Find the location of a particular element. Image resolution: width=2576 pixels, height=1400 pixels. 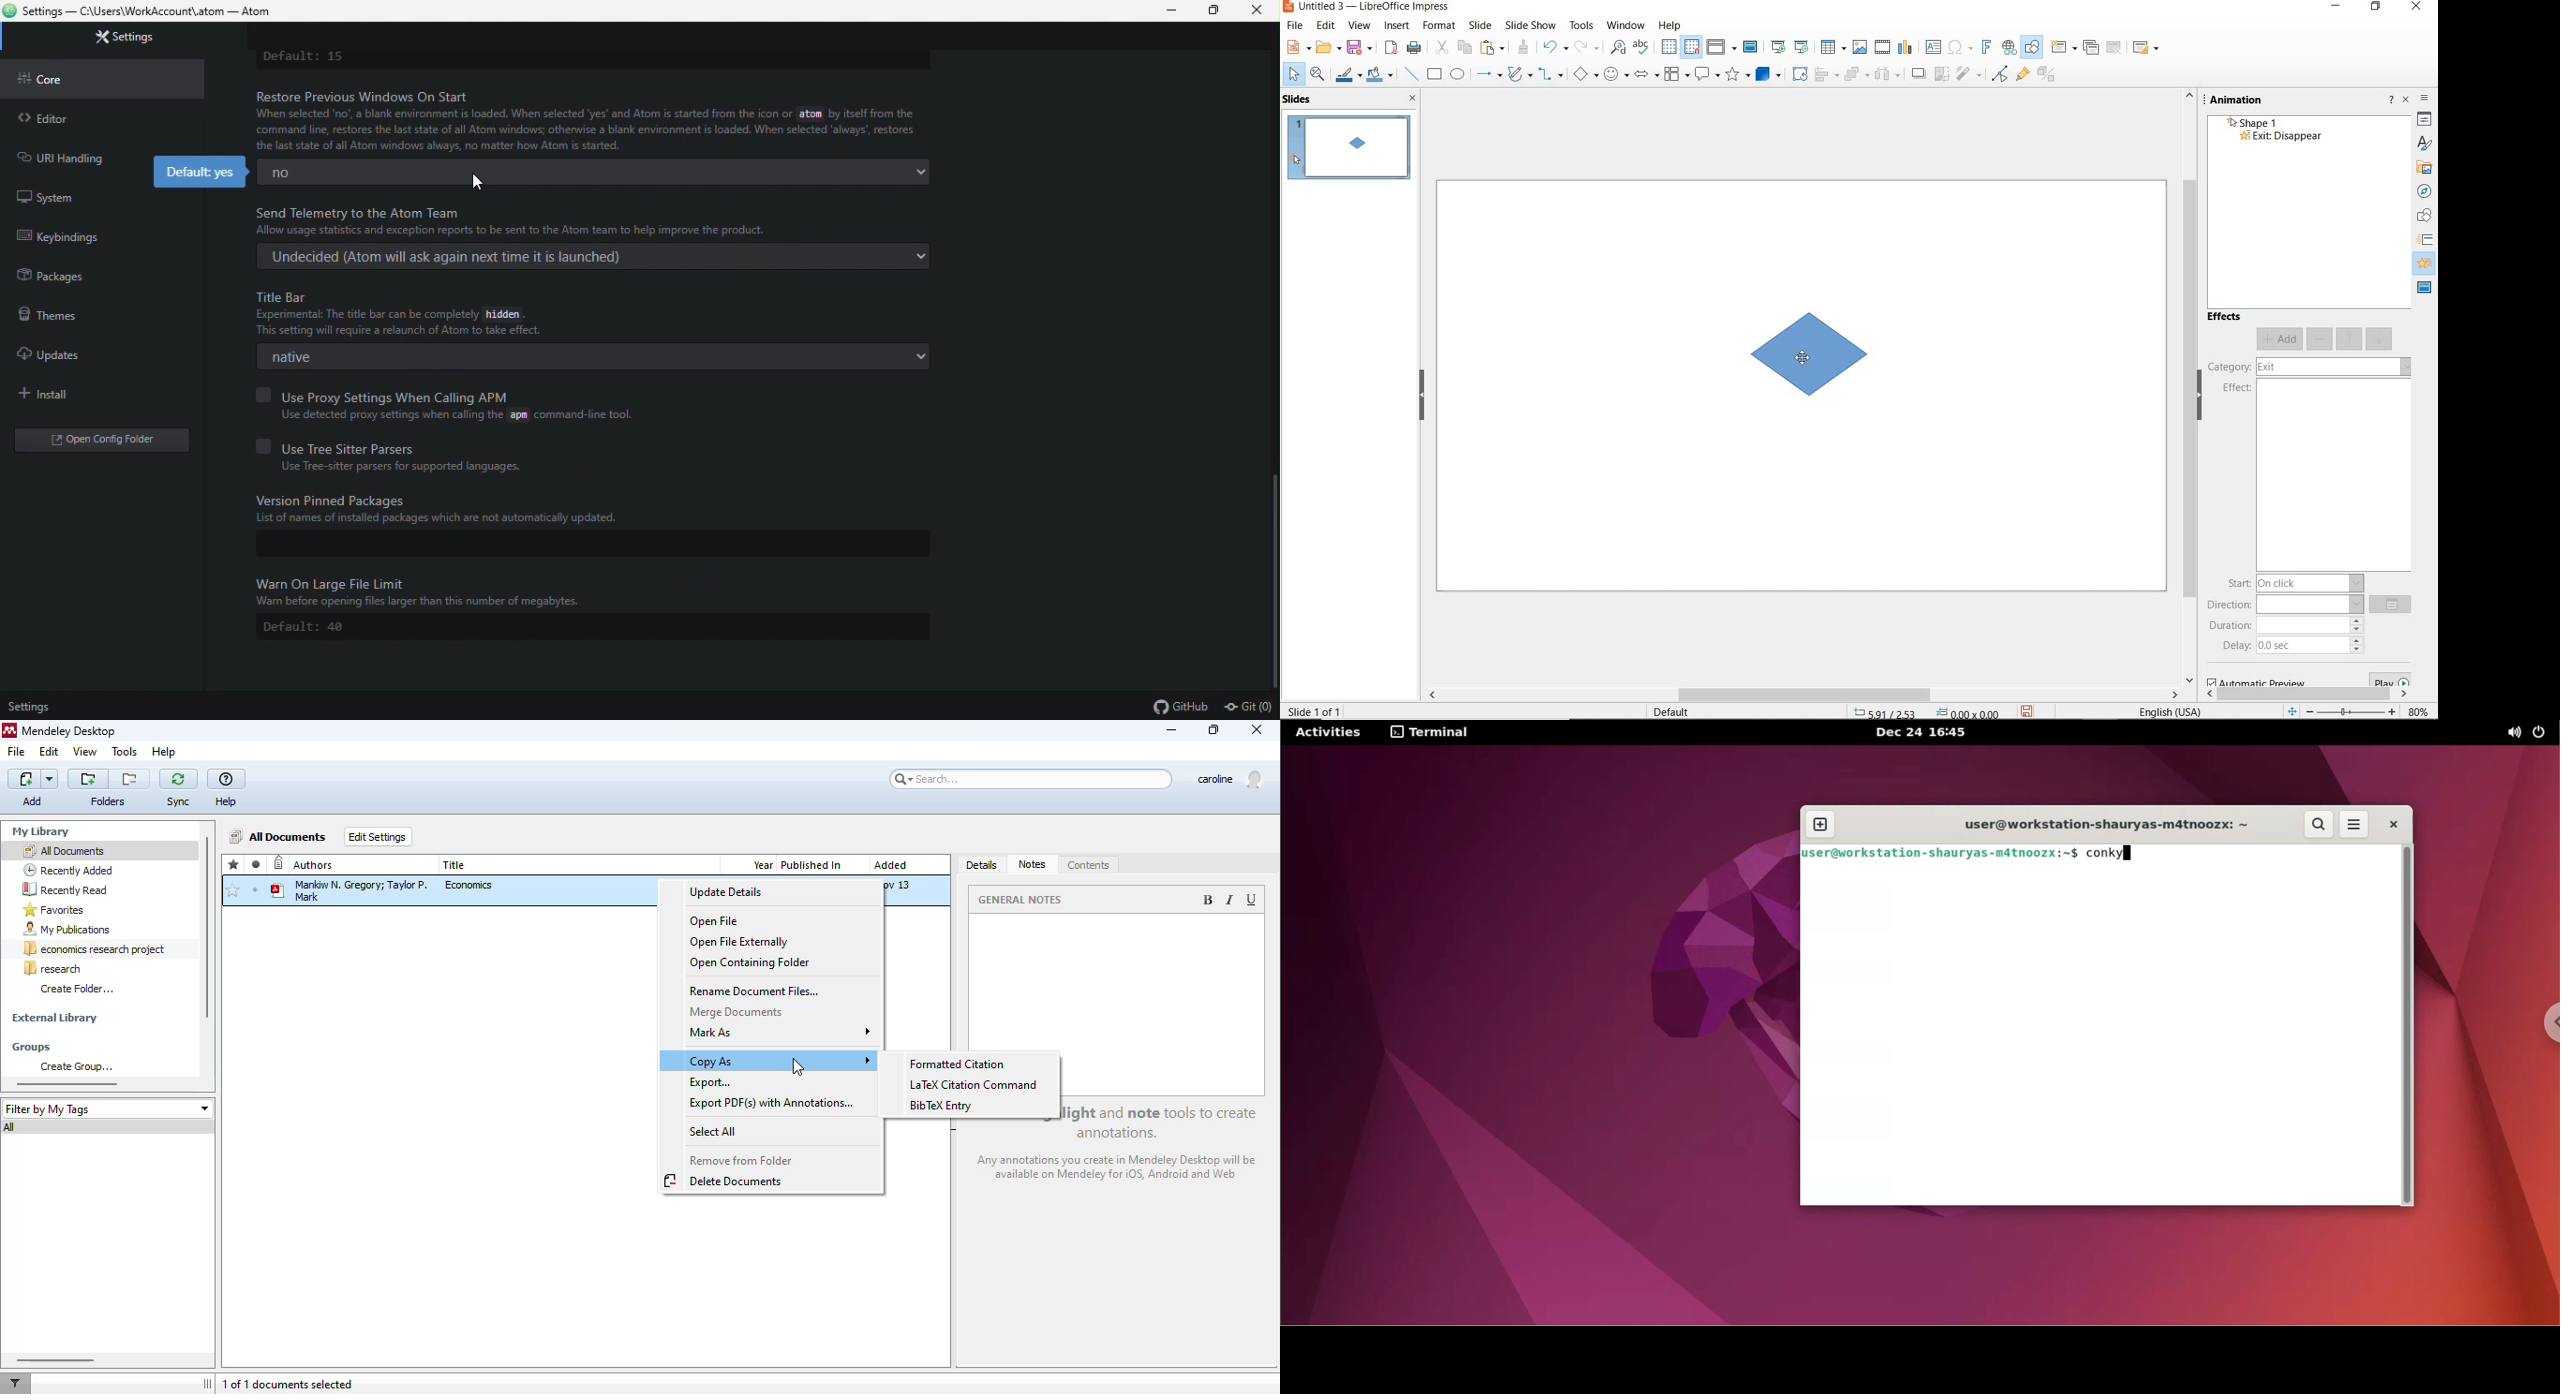

objects to distribute is located at coordinates (1888, 76).